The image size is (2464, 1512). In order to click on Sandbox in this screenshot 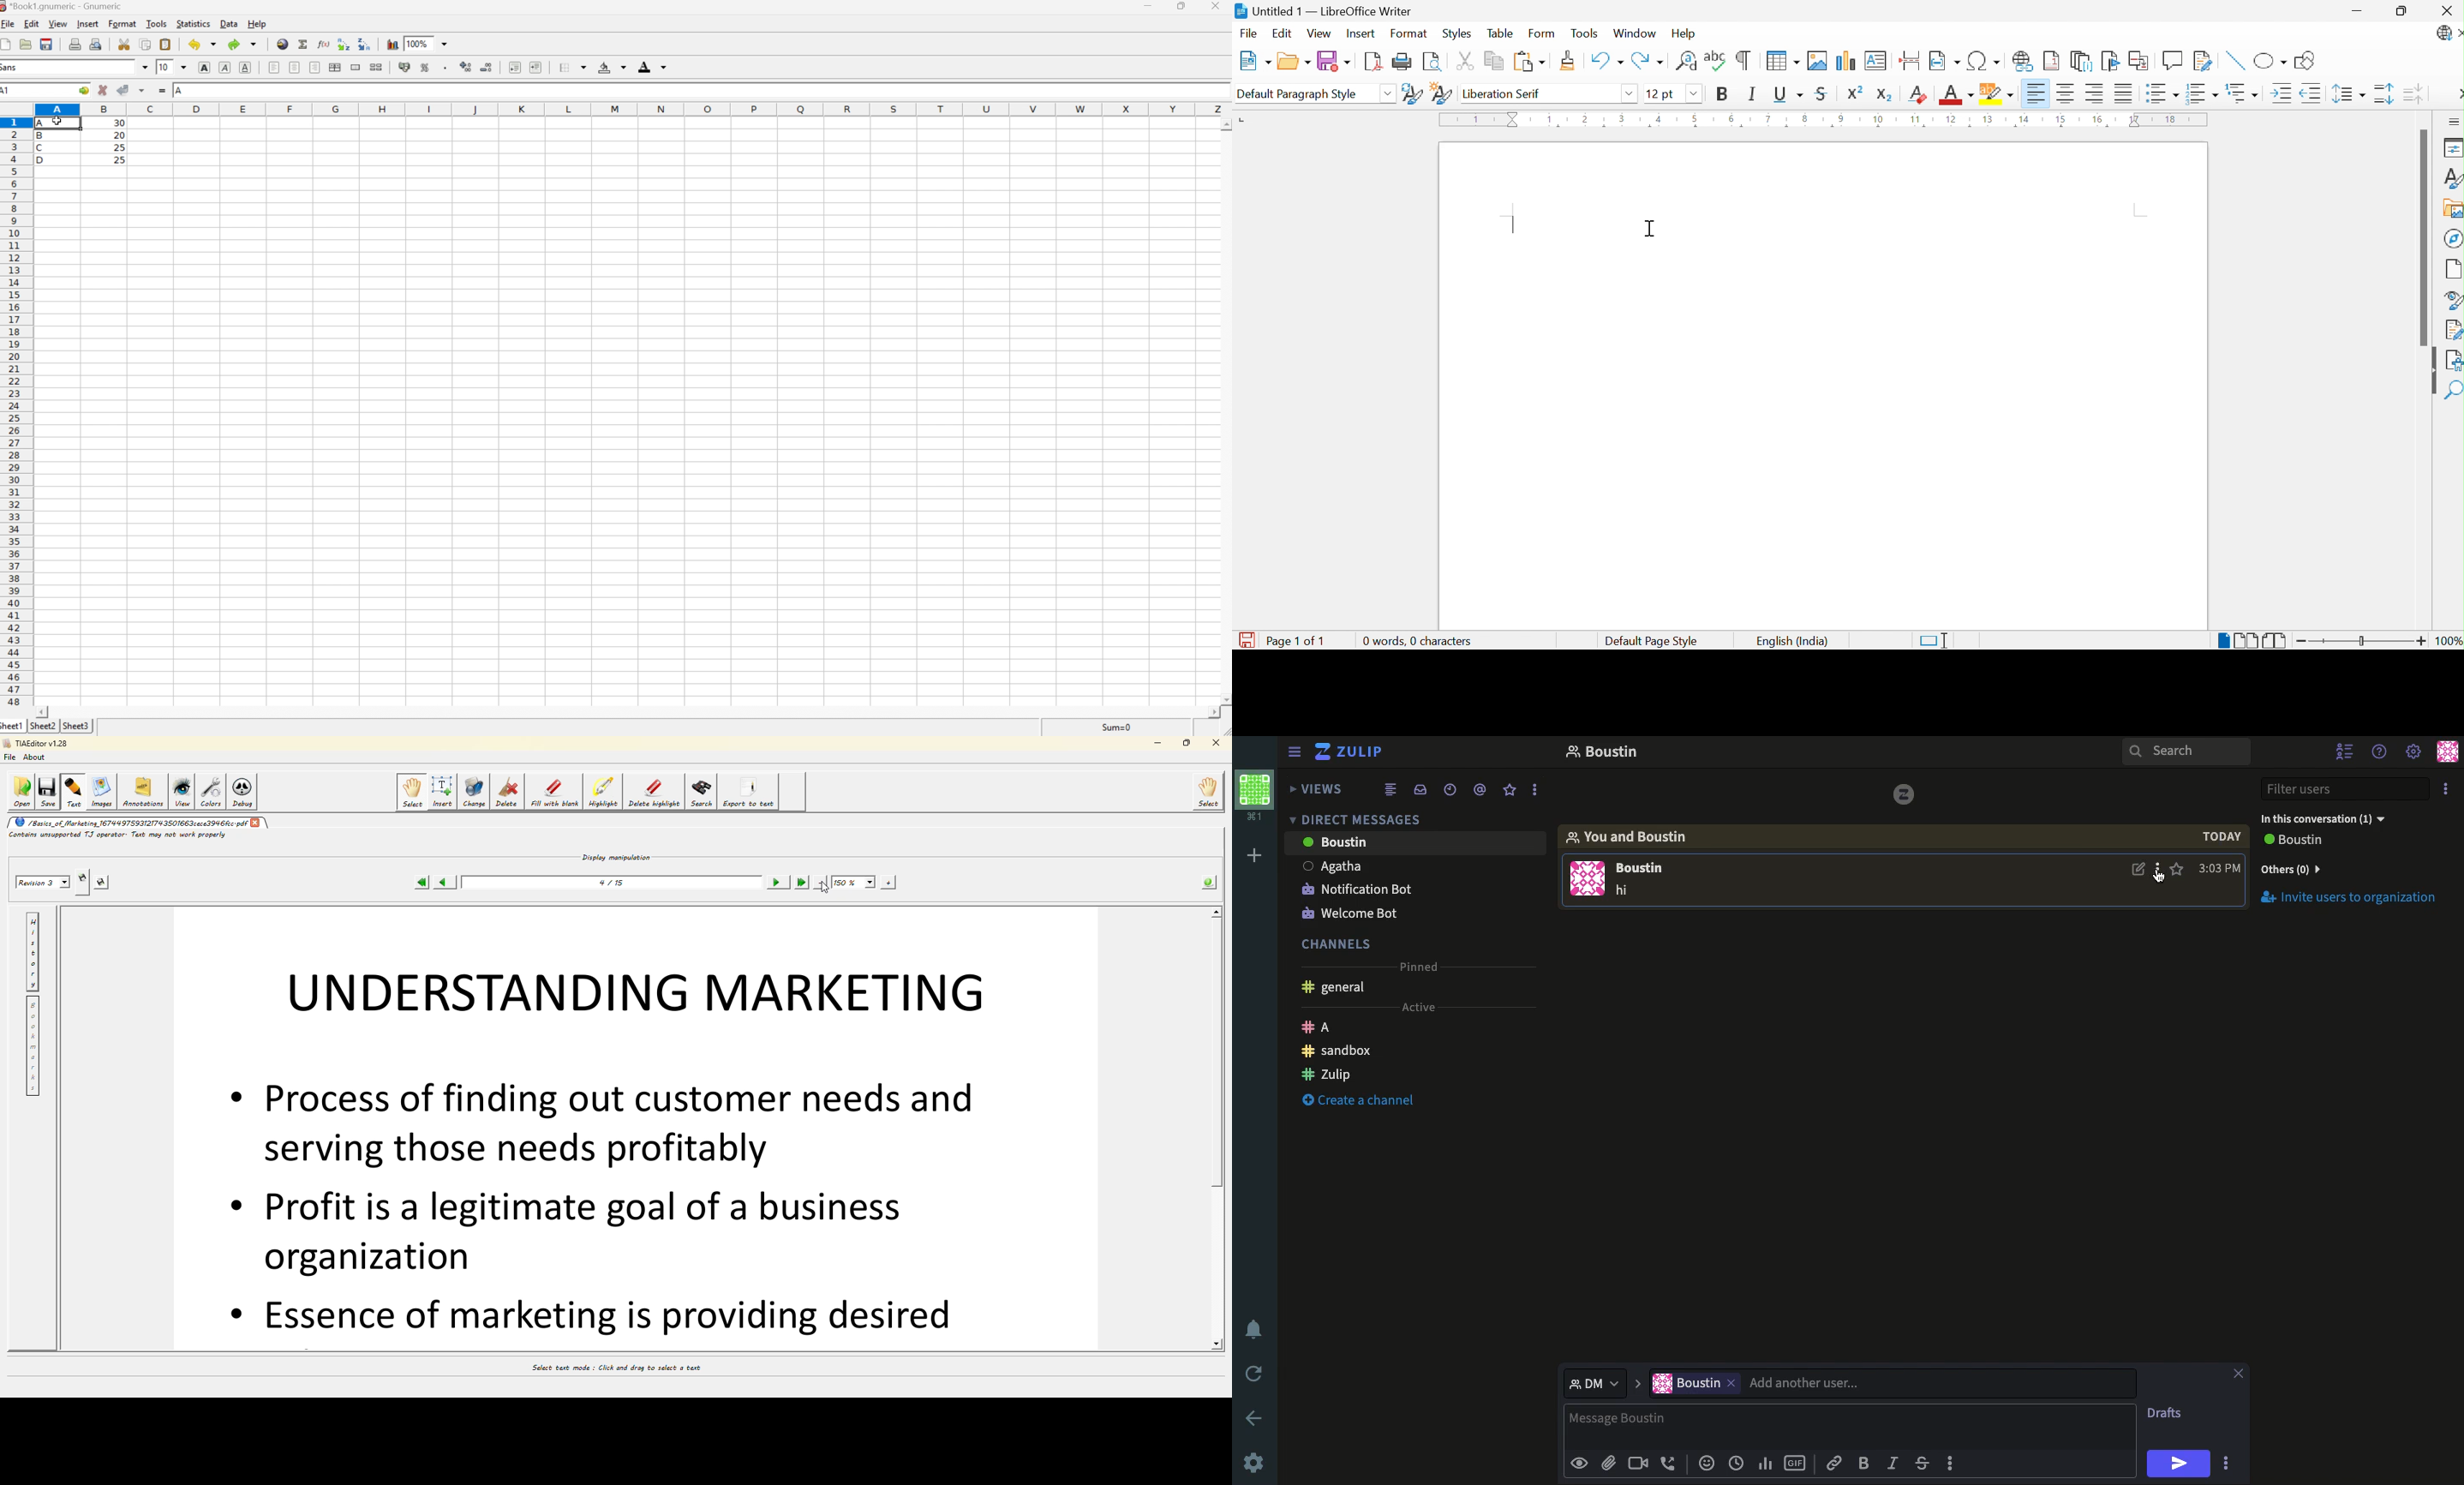, I will do `click(1339, 1051)`.